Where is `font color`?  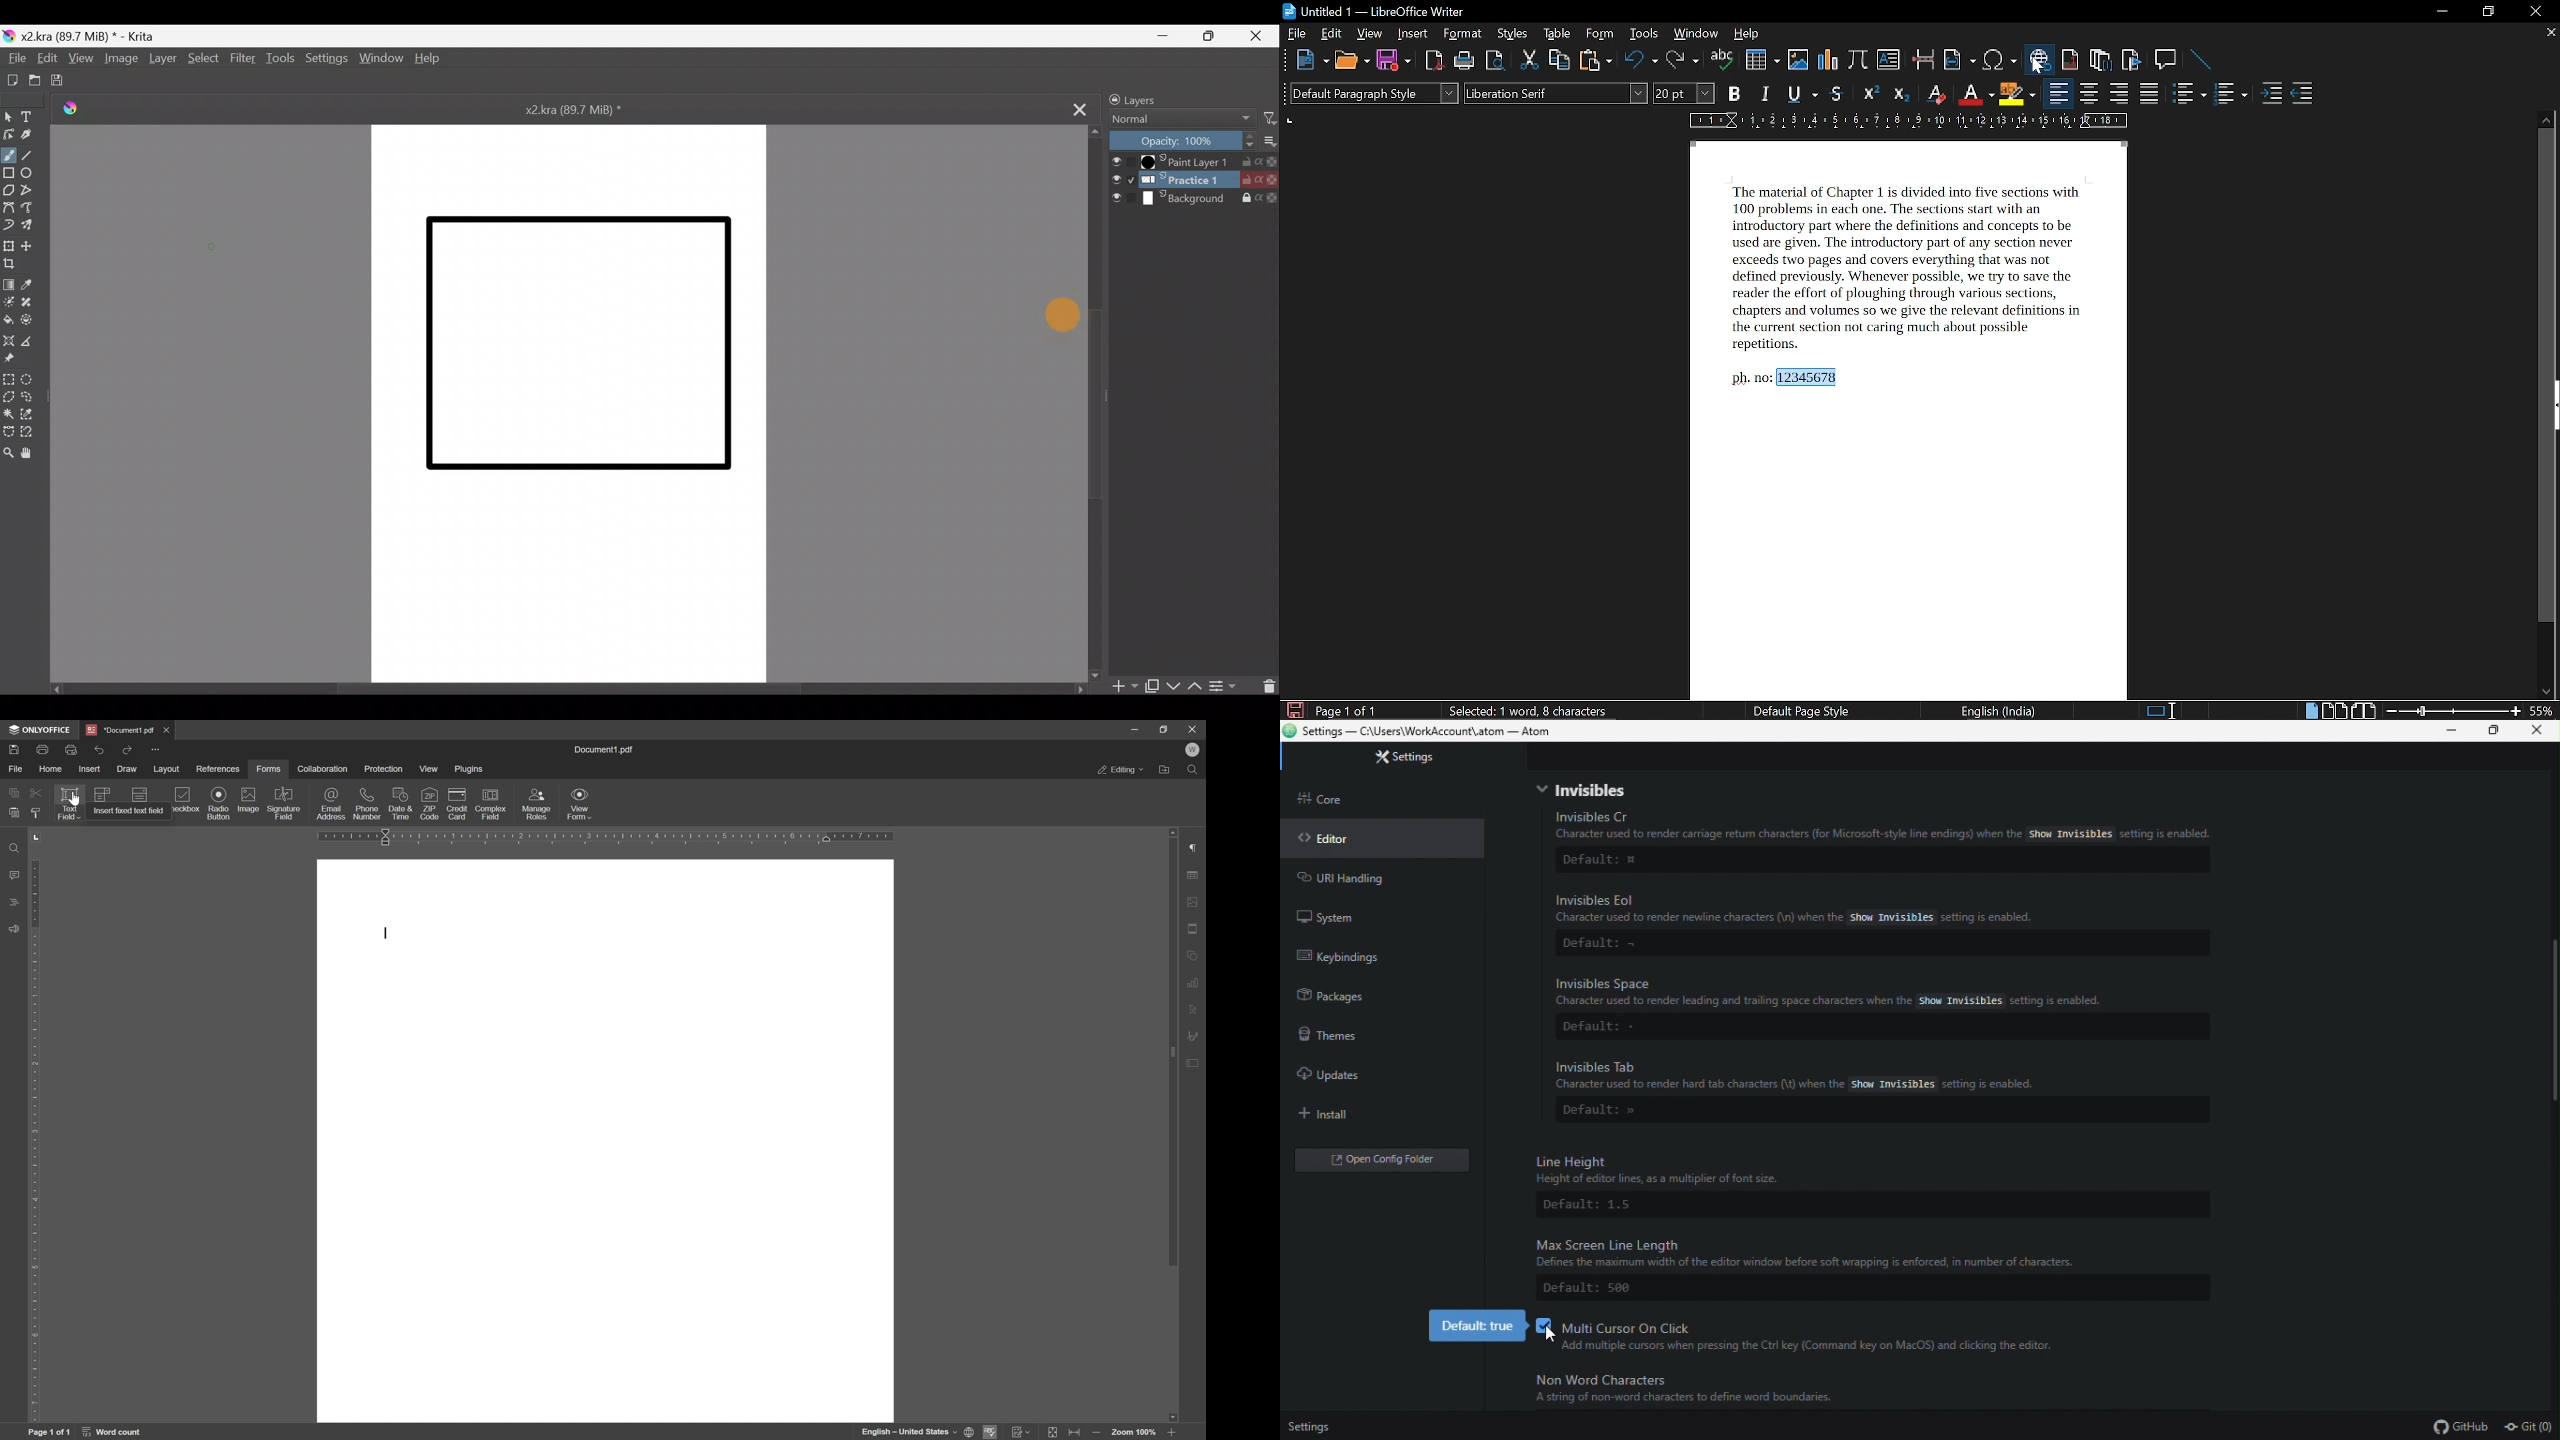
font color is located at coordinates (1974, 95).